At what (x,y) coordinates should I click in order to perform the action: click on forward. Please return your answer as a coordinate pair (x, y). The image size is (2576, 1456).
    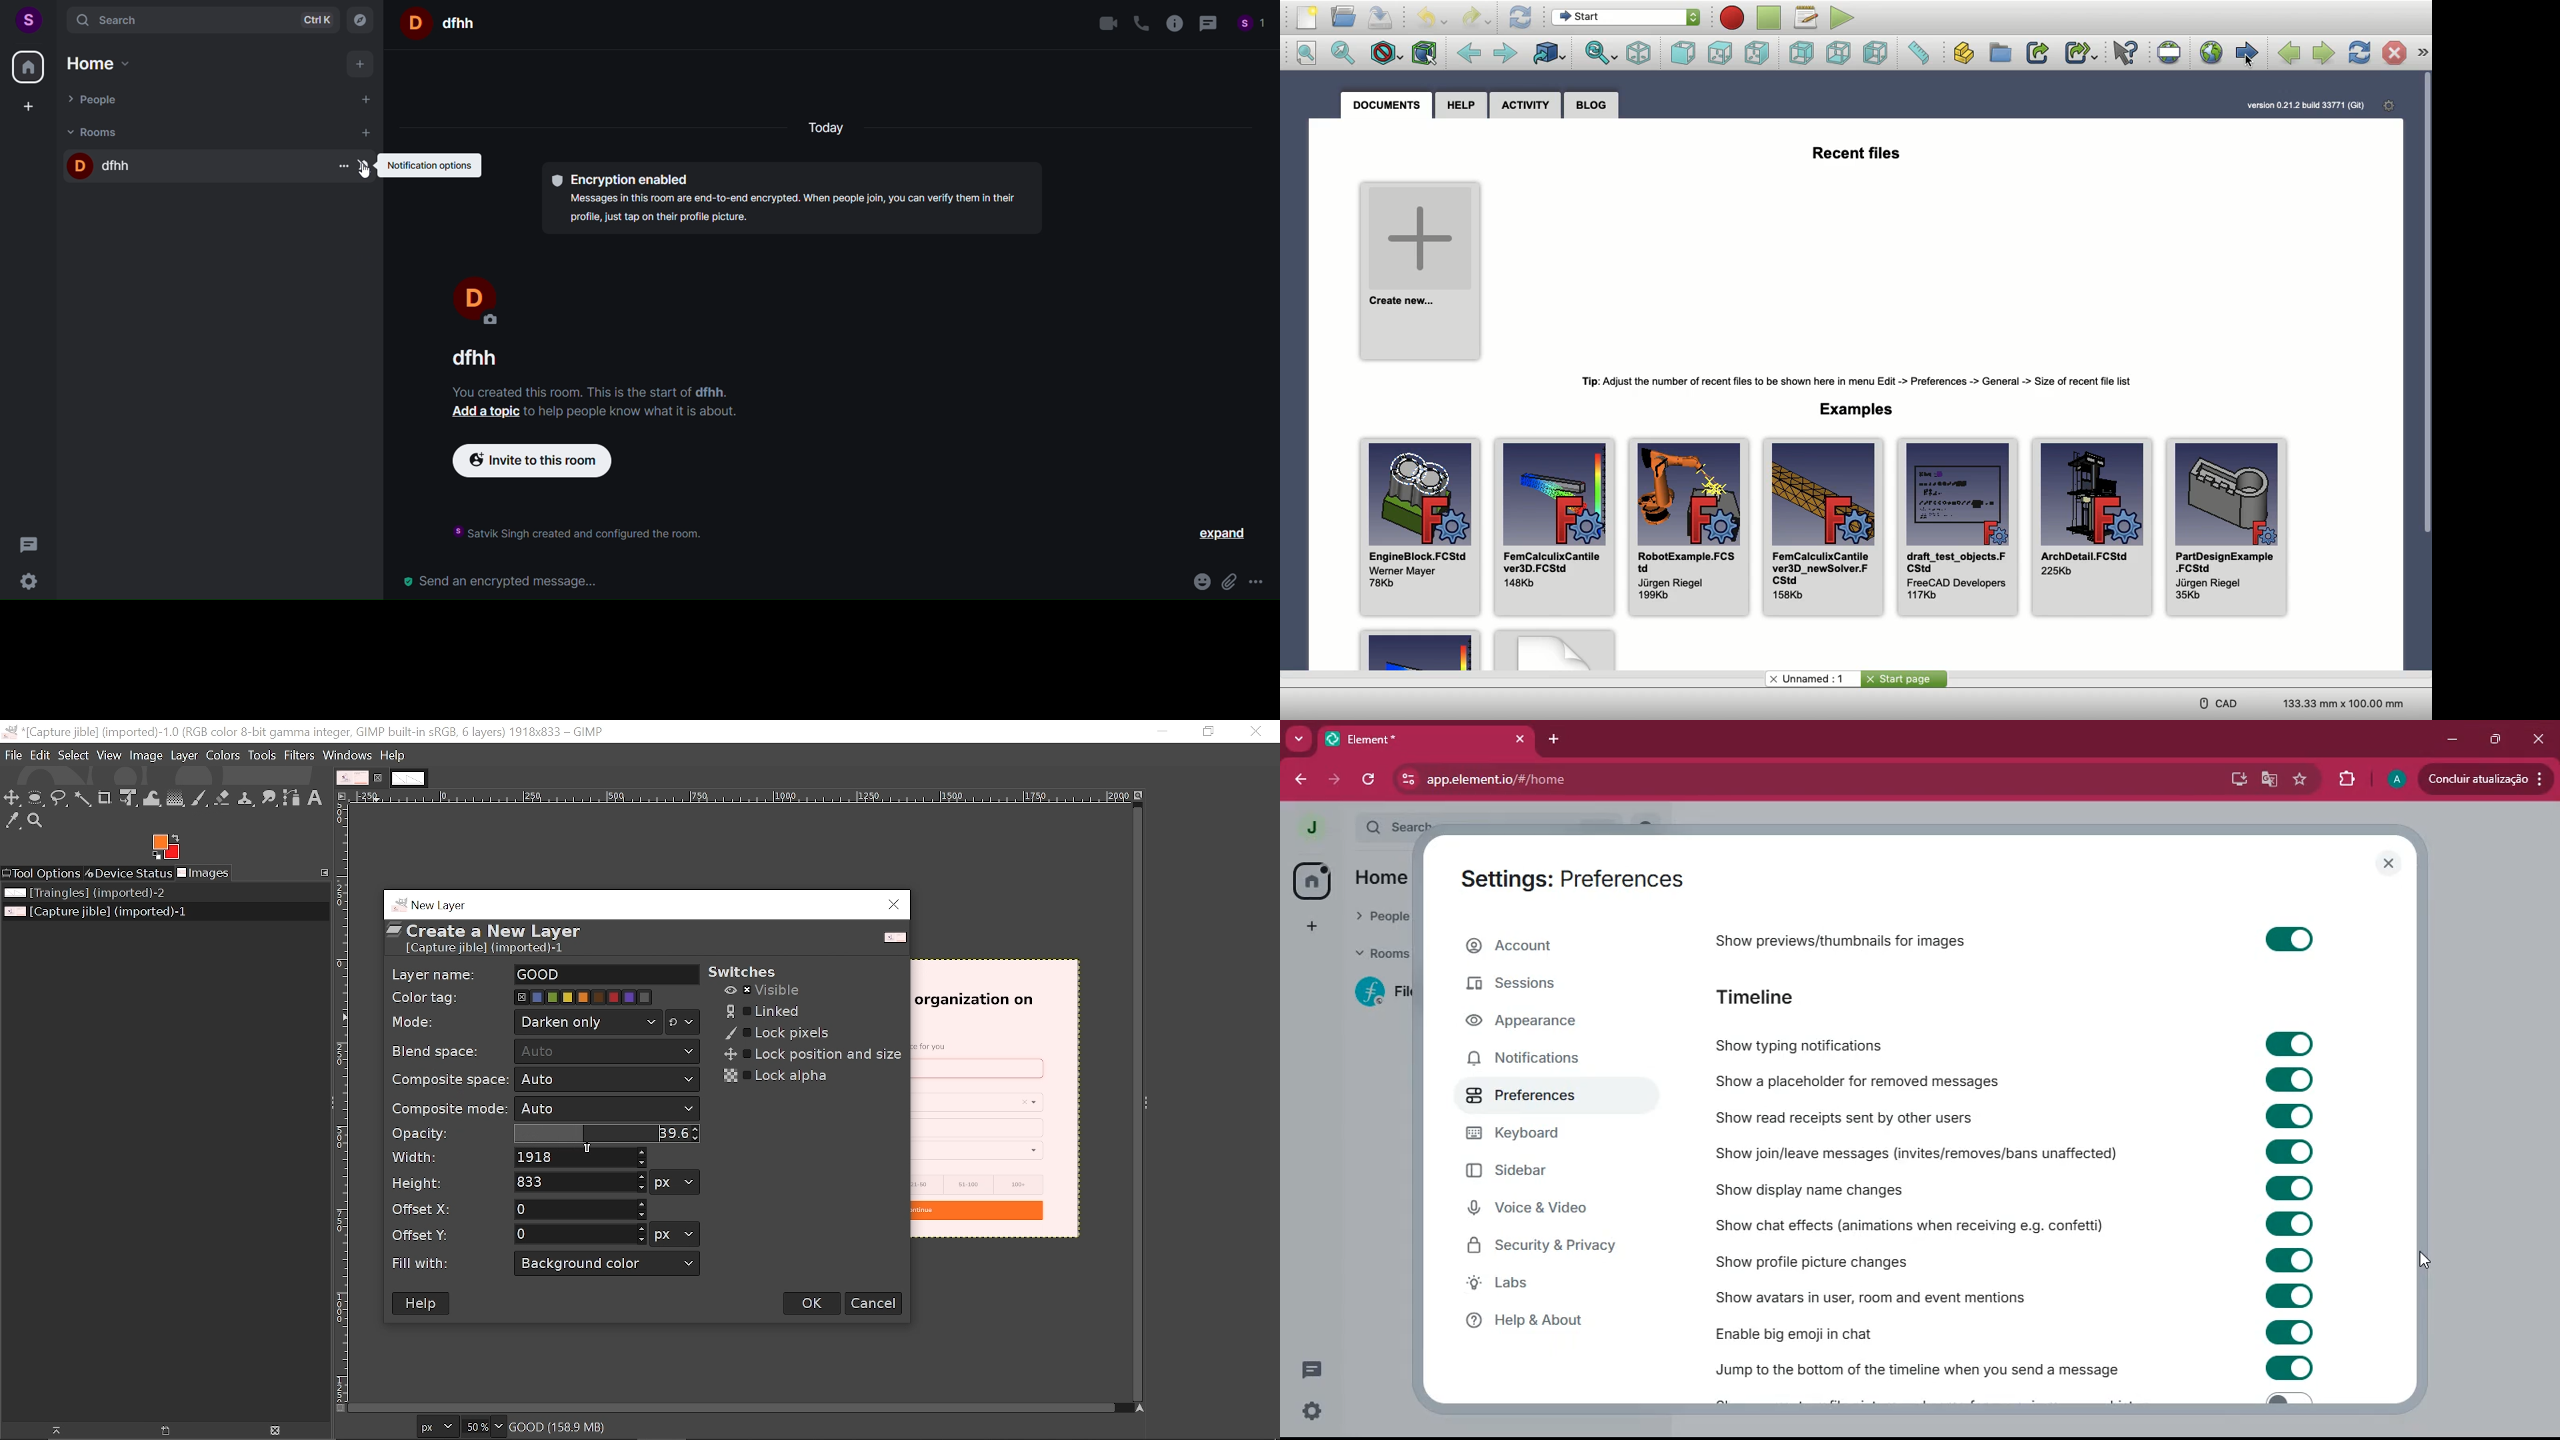
    Looking at the image, I should click on (1337, 780).